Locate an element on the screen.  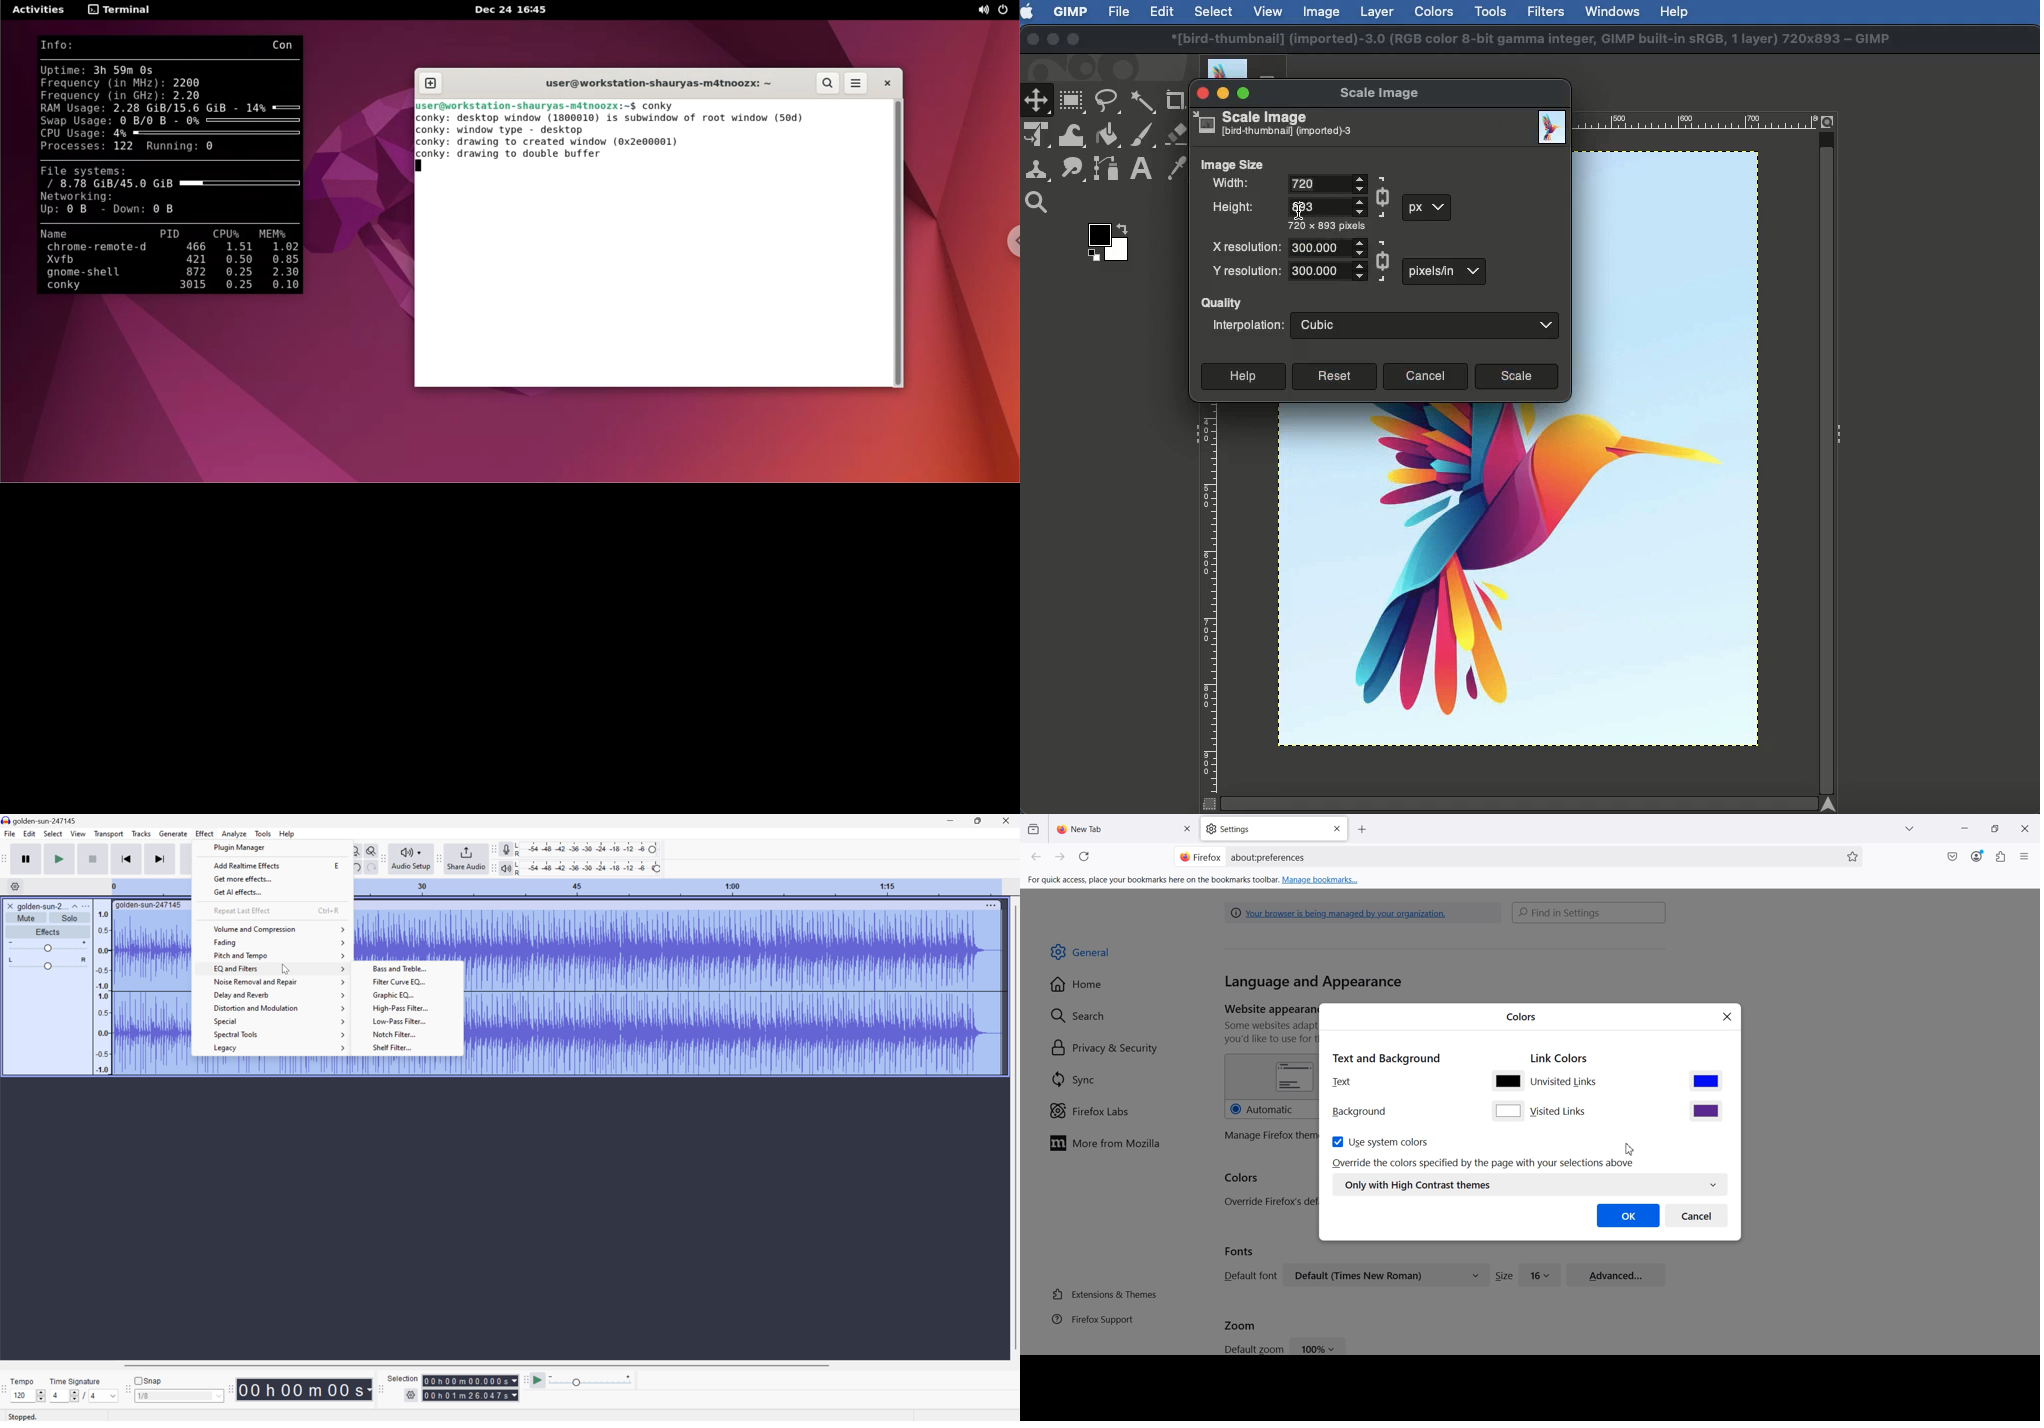
EQ and Filters is located at coordinates (277, 969).